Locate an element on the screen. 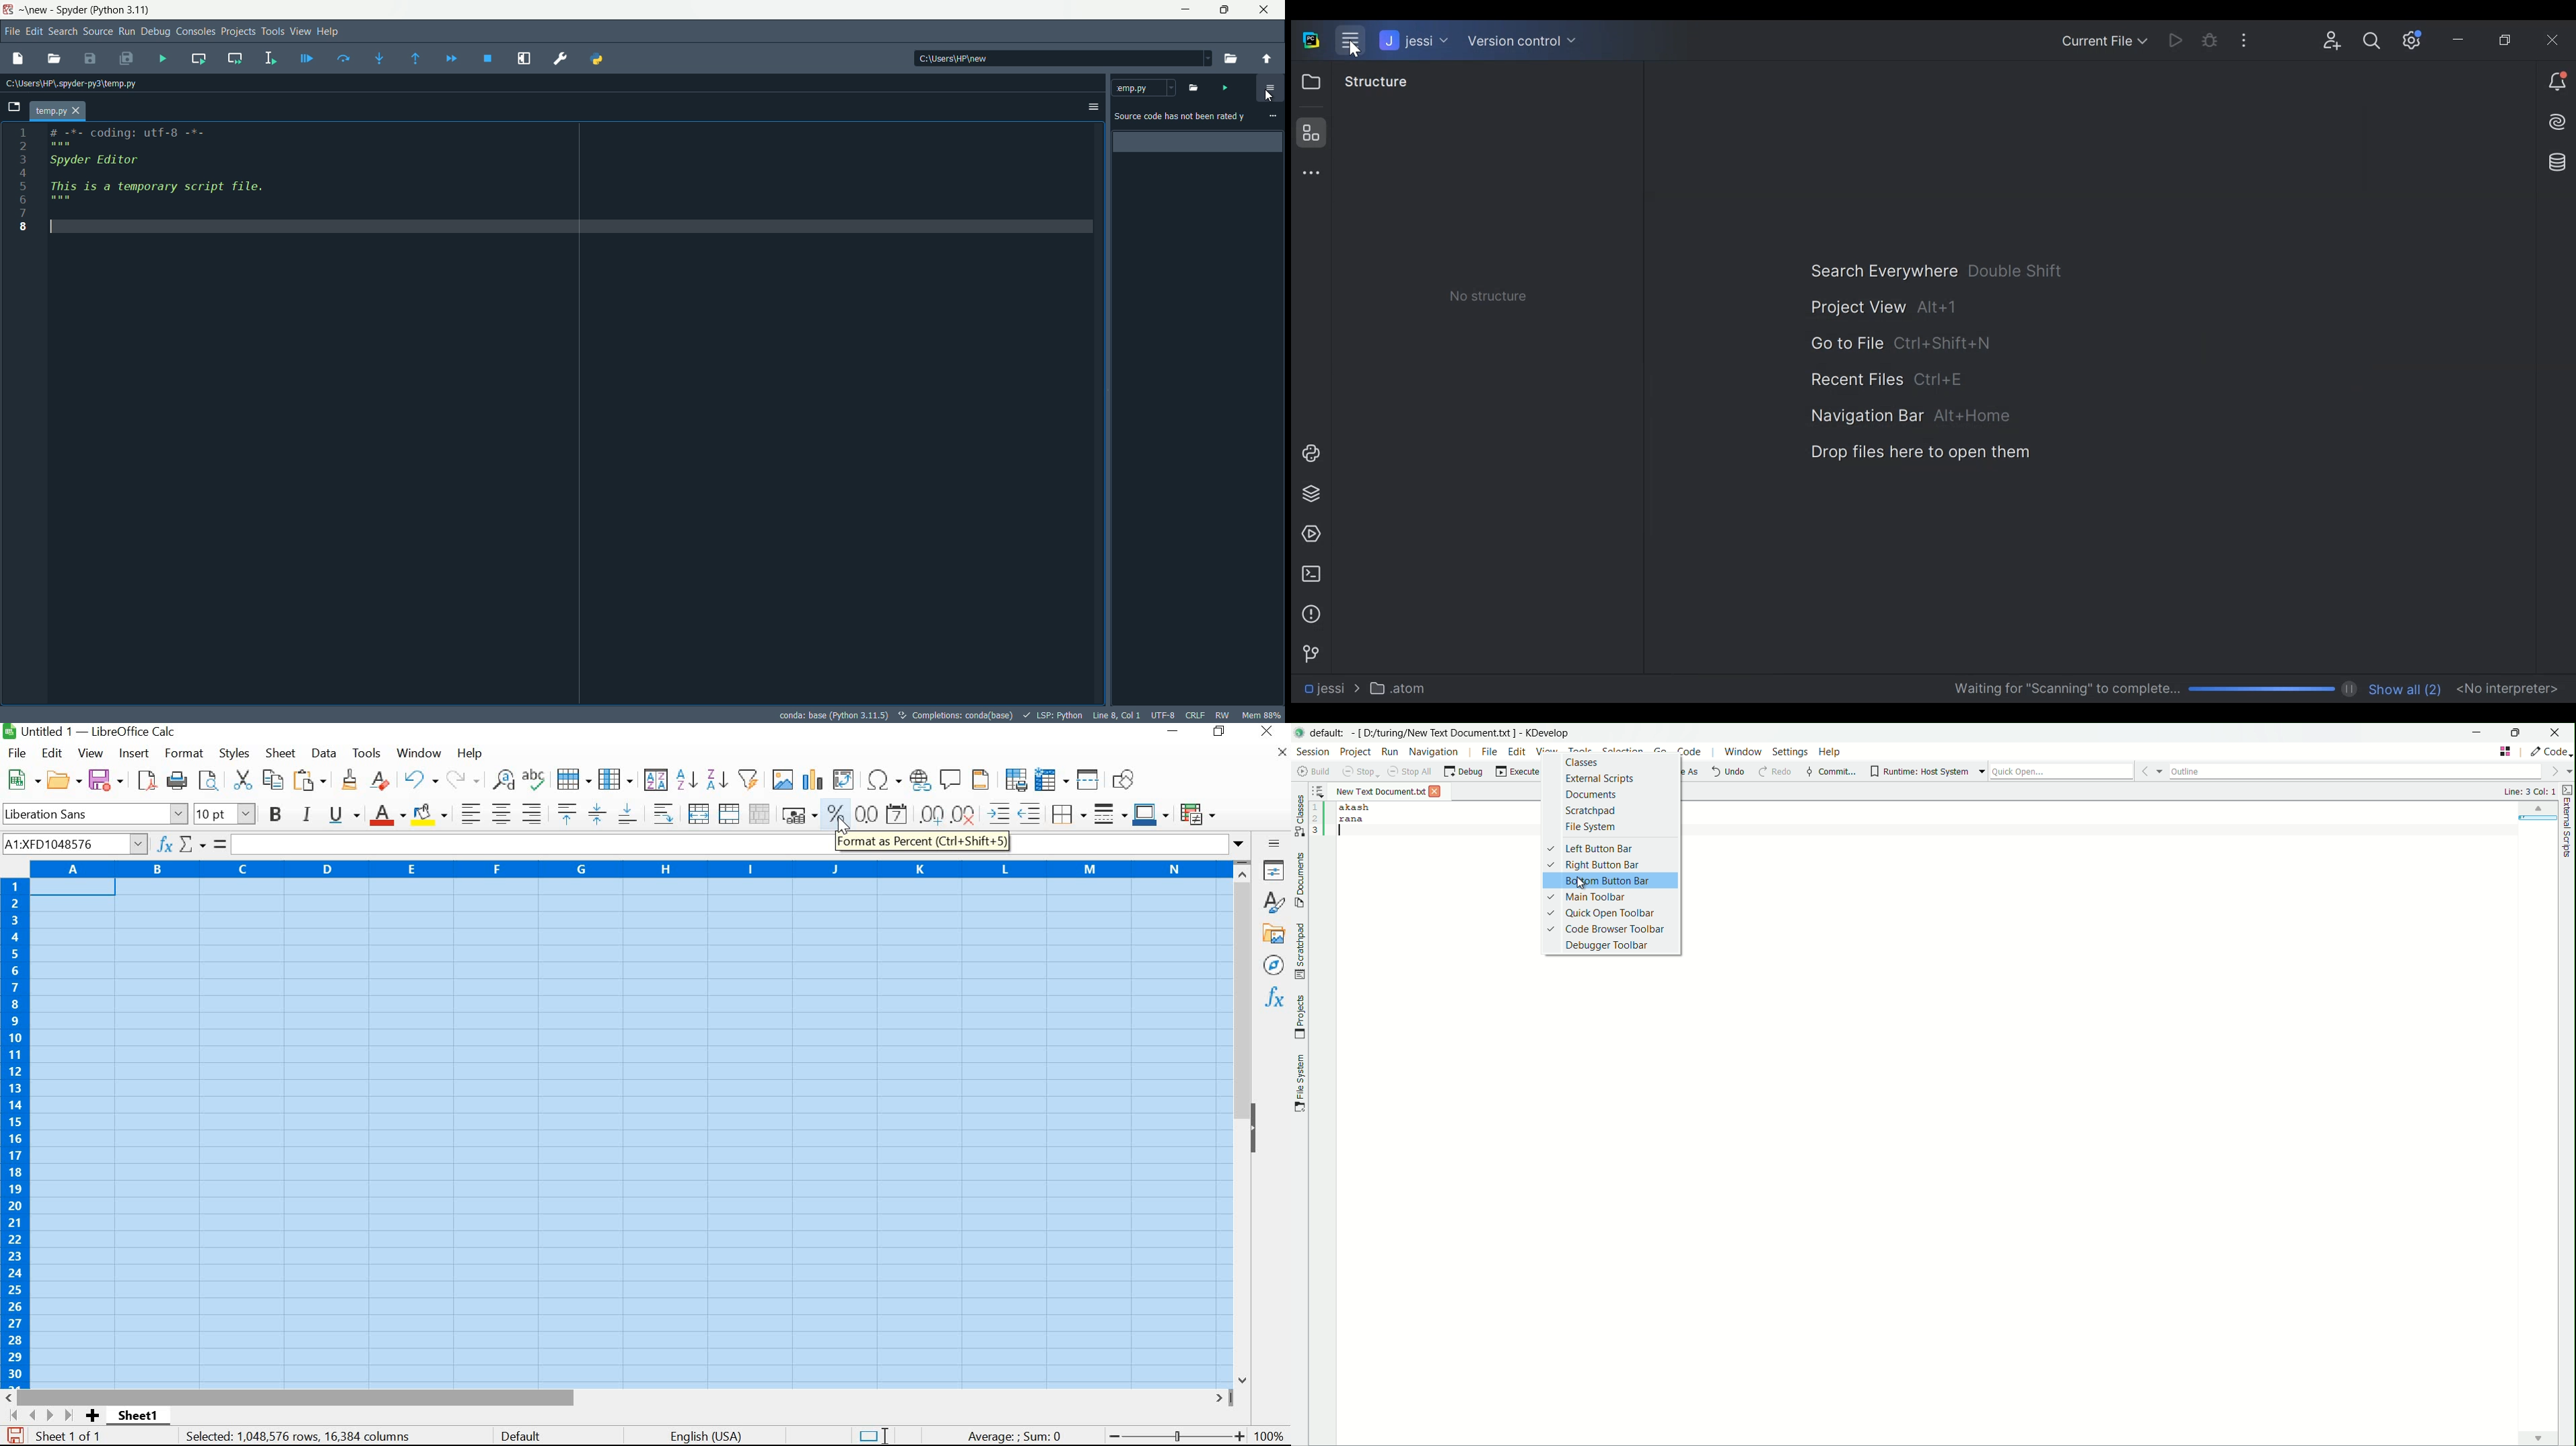 Image resolution: width=2576 pixels, height=1456 pixels. Go to File is located at coordinates (1874, 343).